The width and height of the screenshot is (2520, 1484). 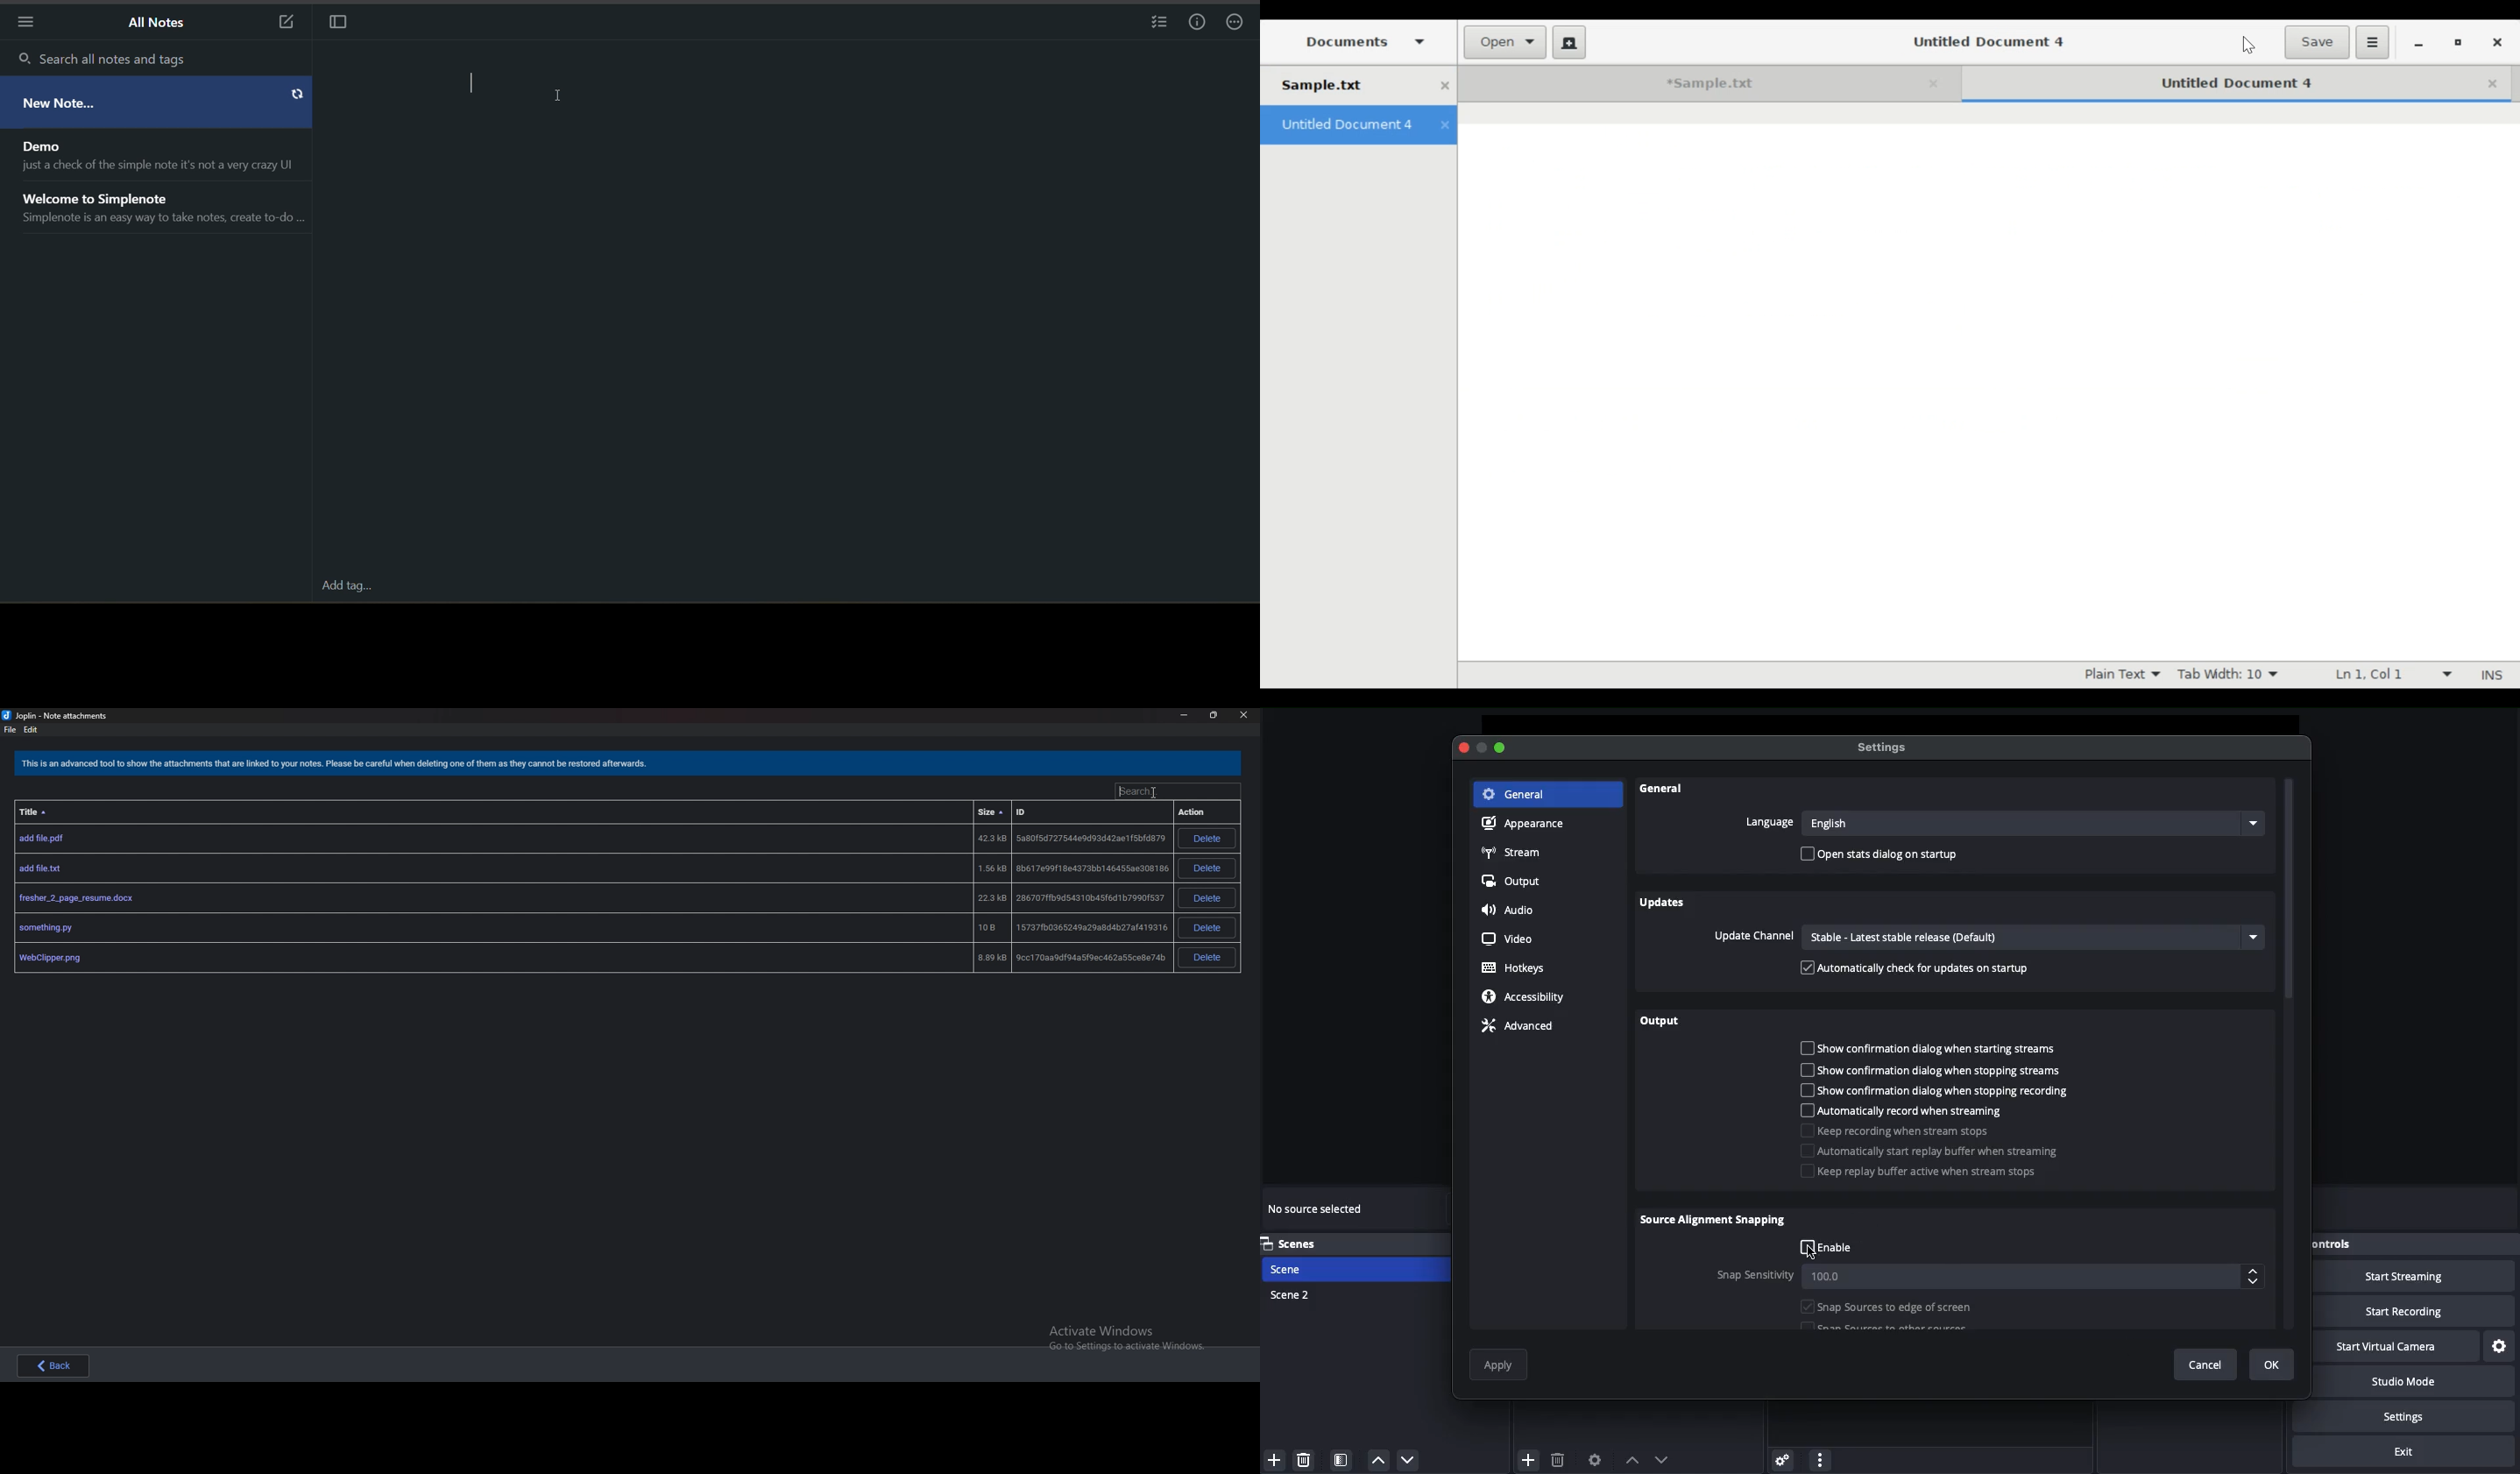 What do you see at coordinates (1206, 898) in the screenshot?
I see `delete` at bounding box center [1206, 898].